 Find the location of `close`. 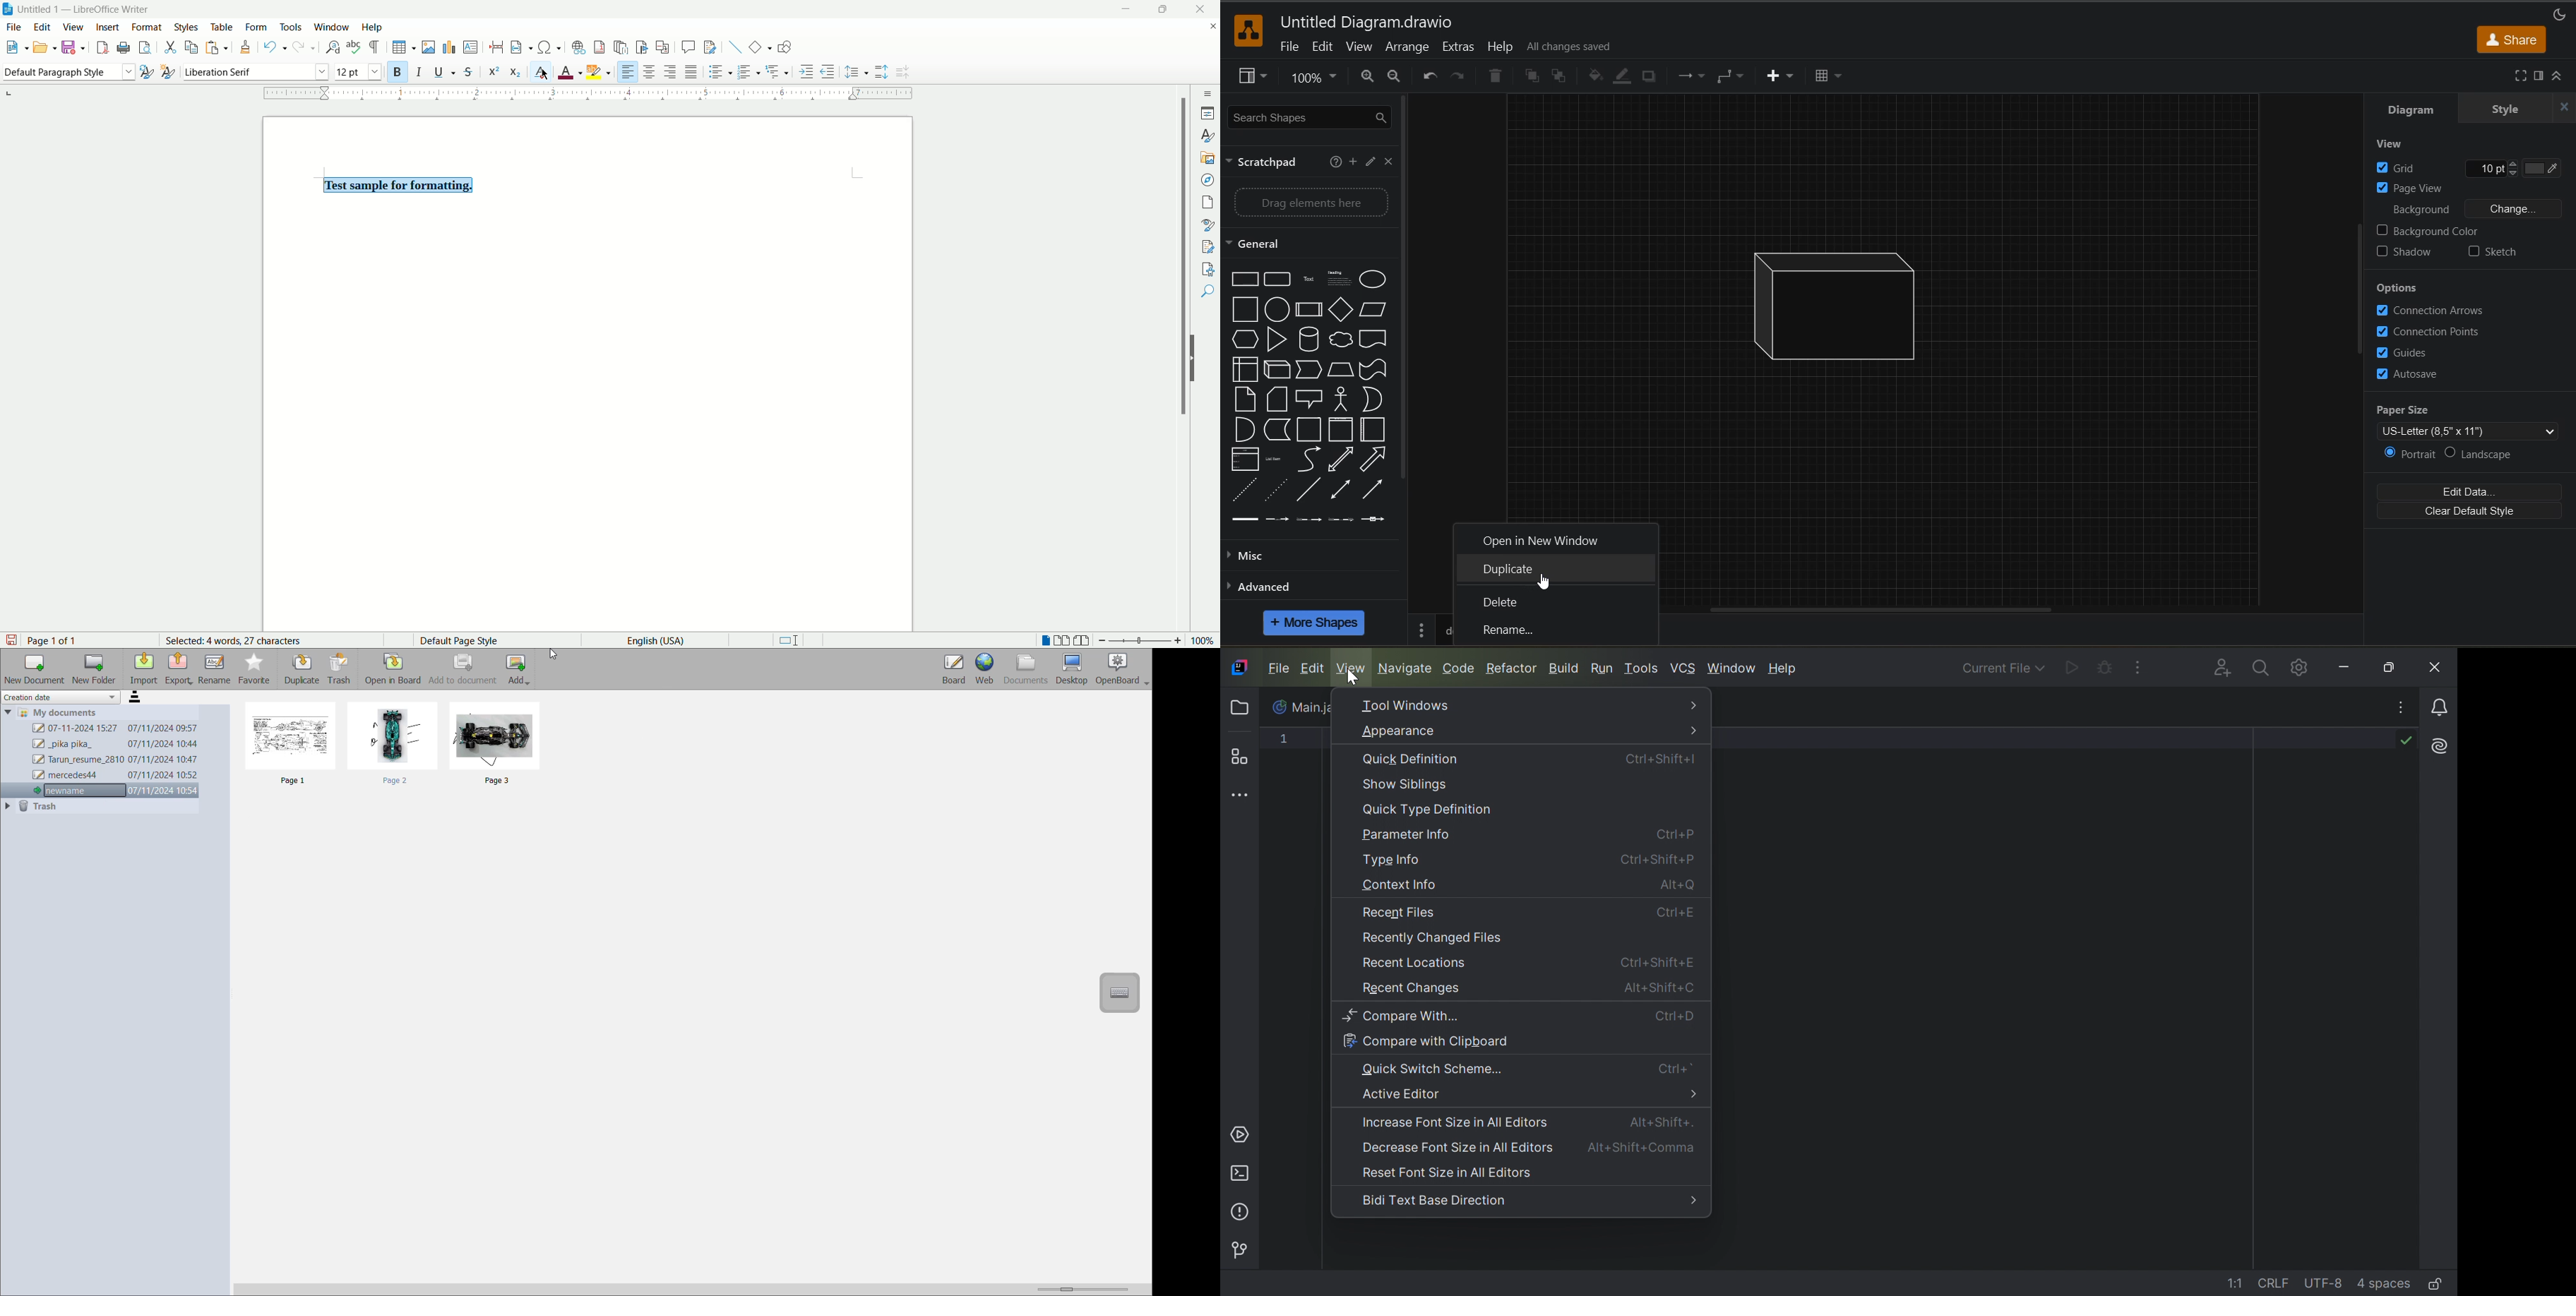

close is located at coordinates (1388, 162).